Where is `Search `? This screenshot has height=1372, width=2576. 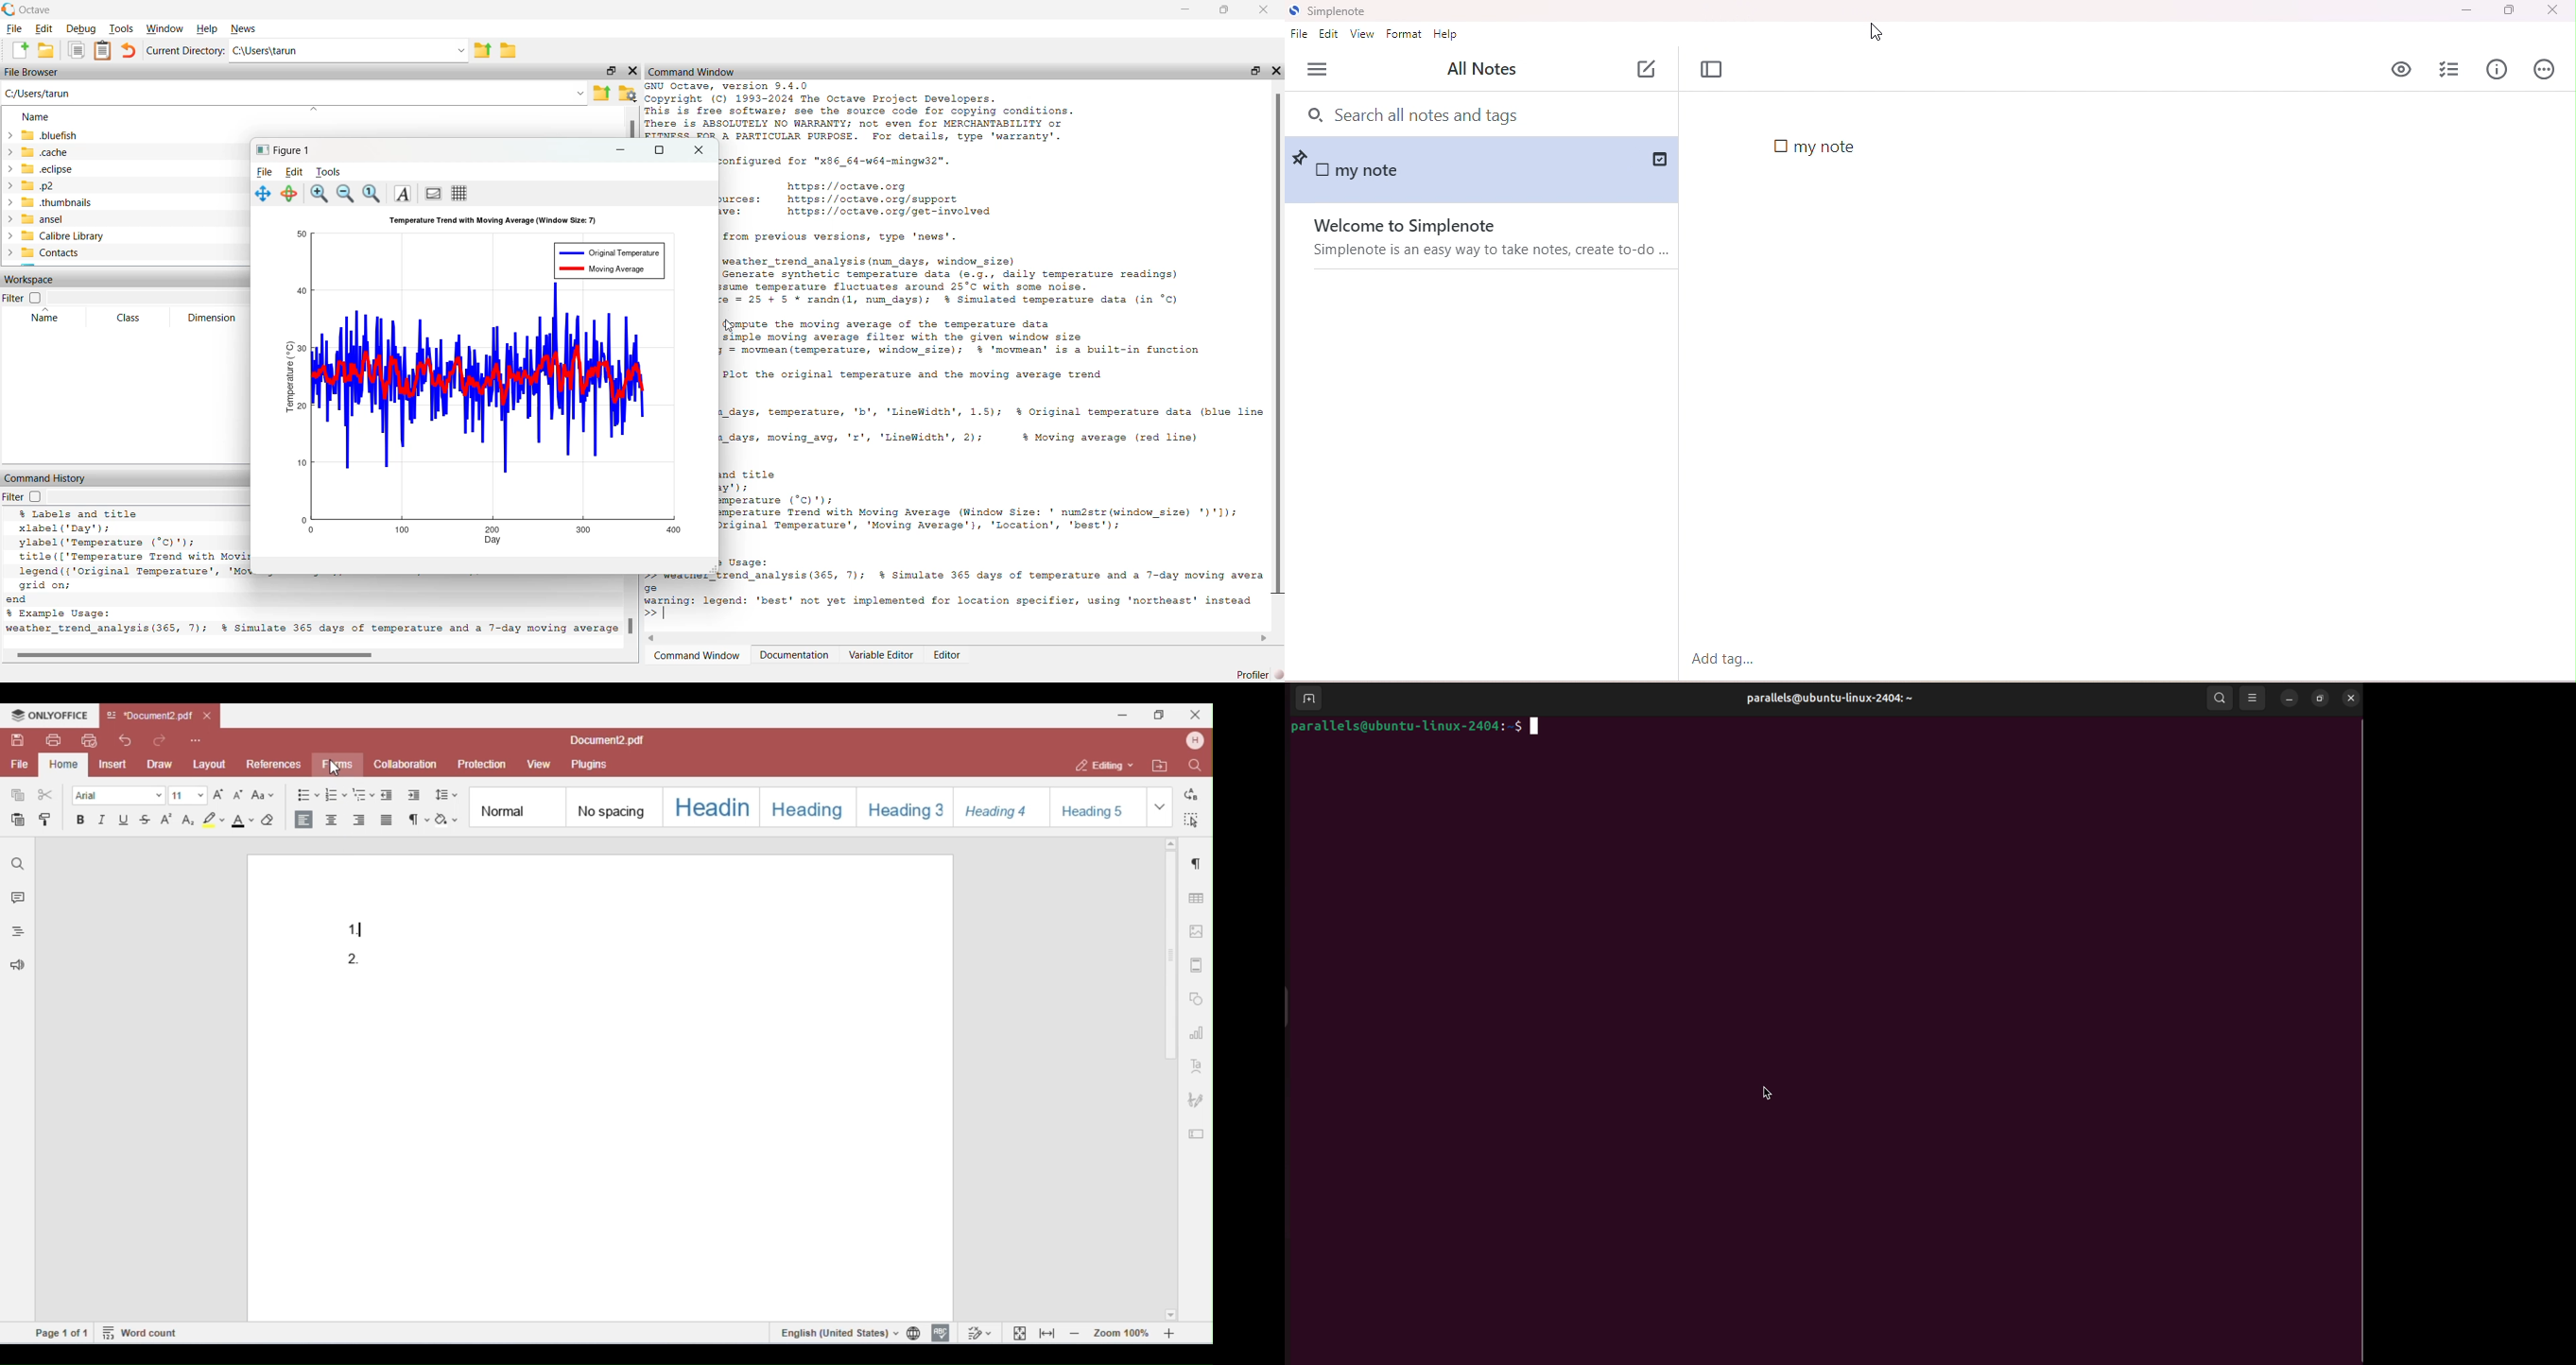 Search  is located at coordinates (373, 195).